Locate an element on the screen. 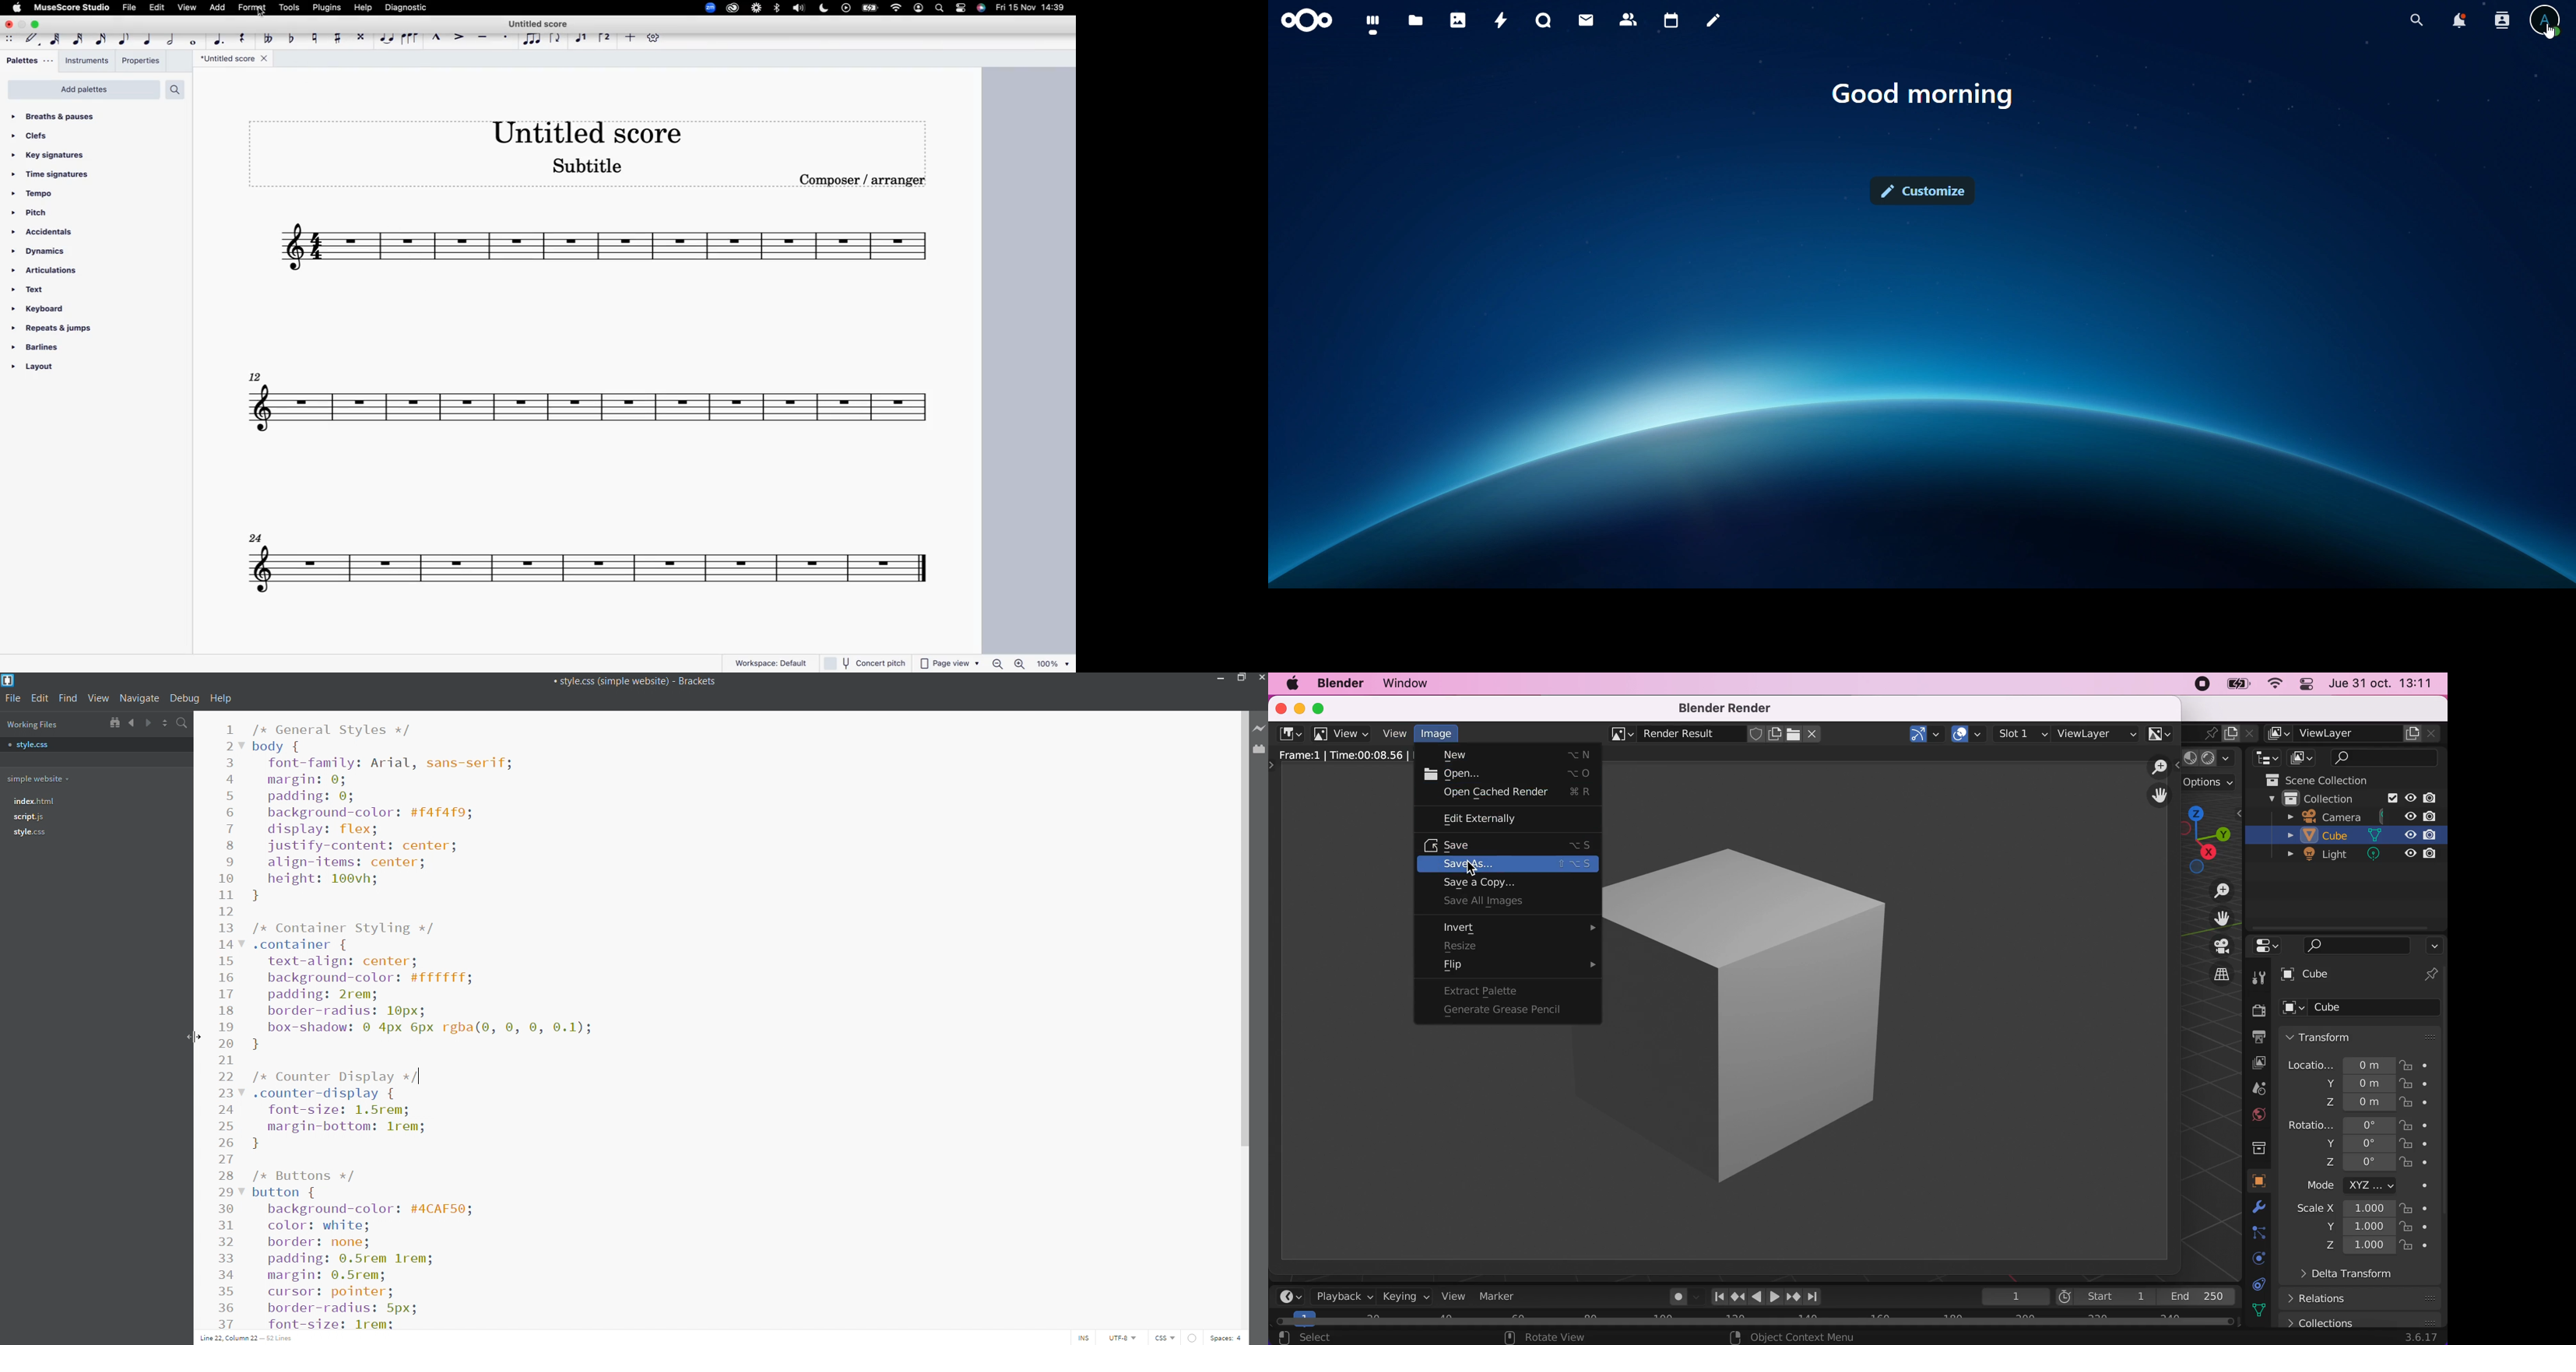 Image resolution: width=2576 pixels, height=1372 pixels. 16th note is located at coordinates (103, 40).